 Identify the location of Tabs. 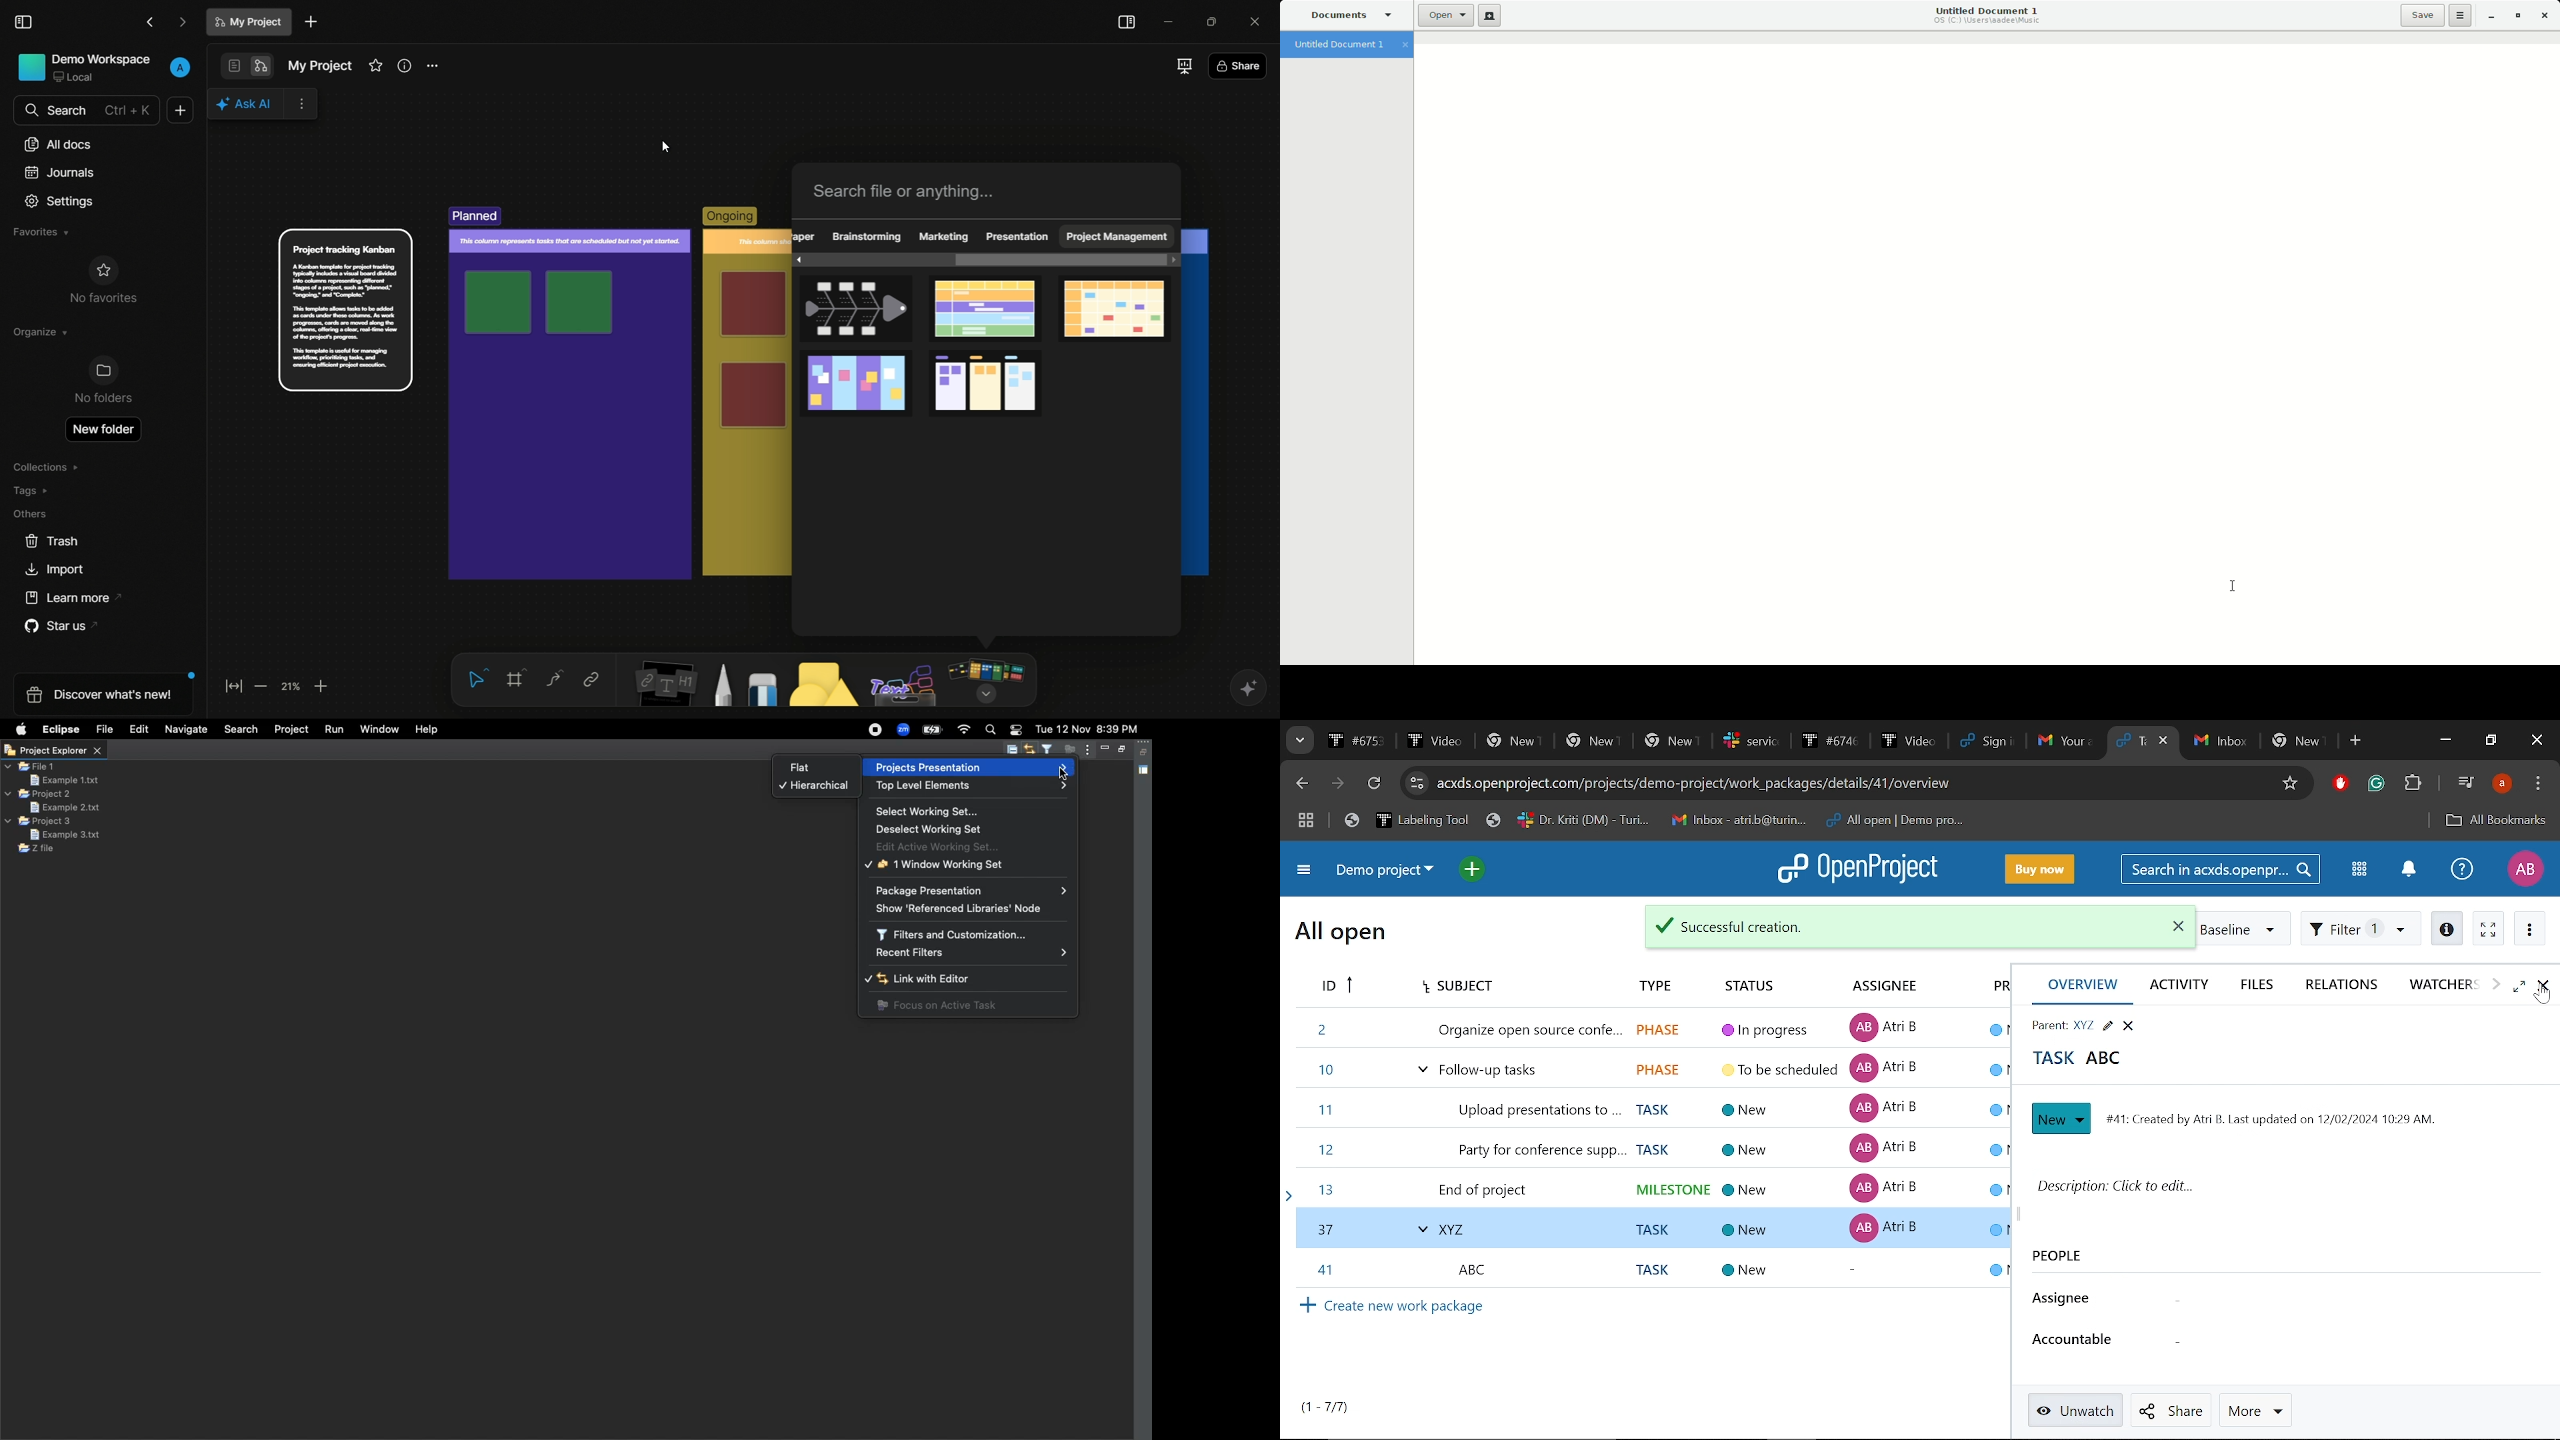
(1712, 740).